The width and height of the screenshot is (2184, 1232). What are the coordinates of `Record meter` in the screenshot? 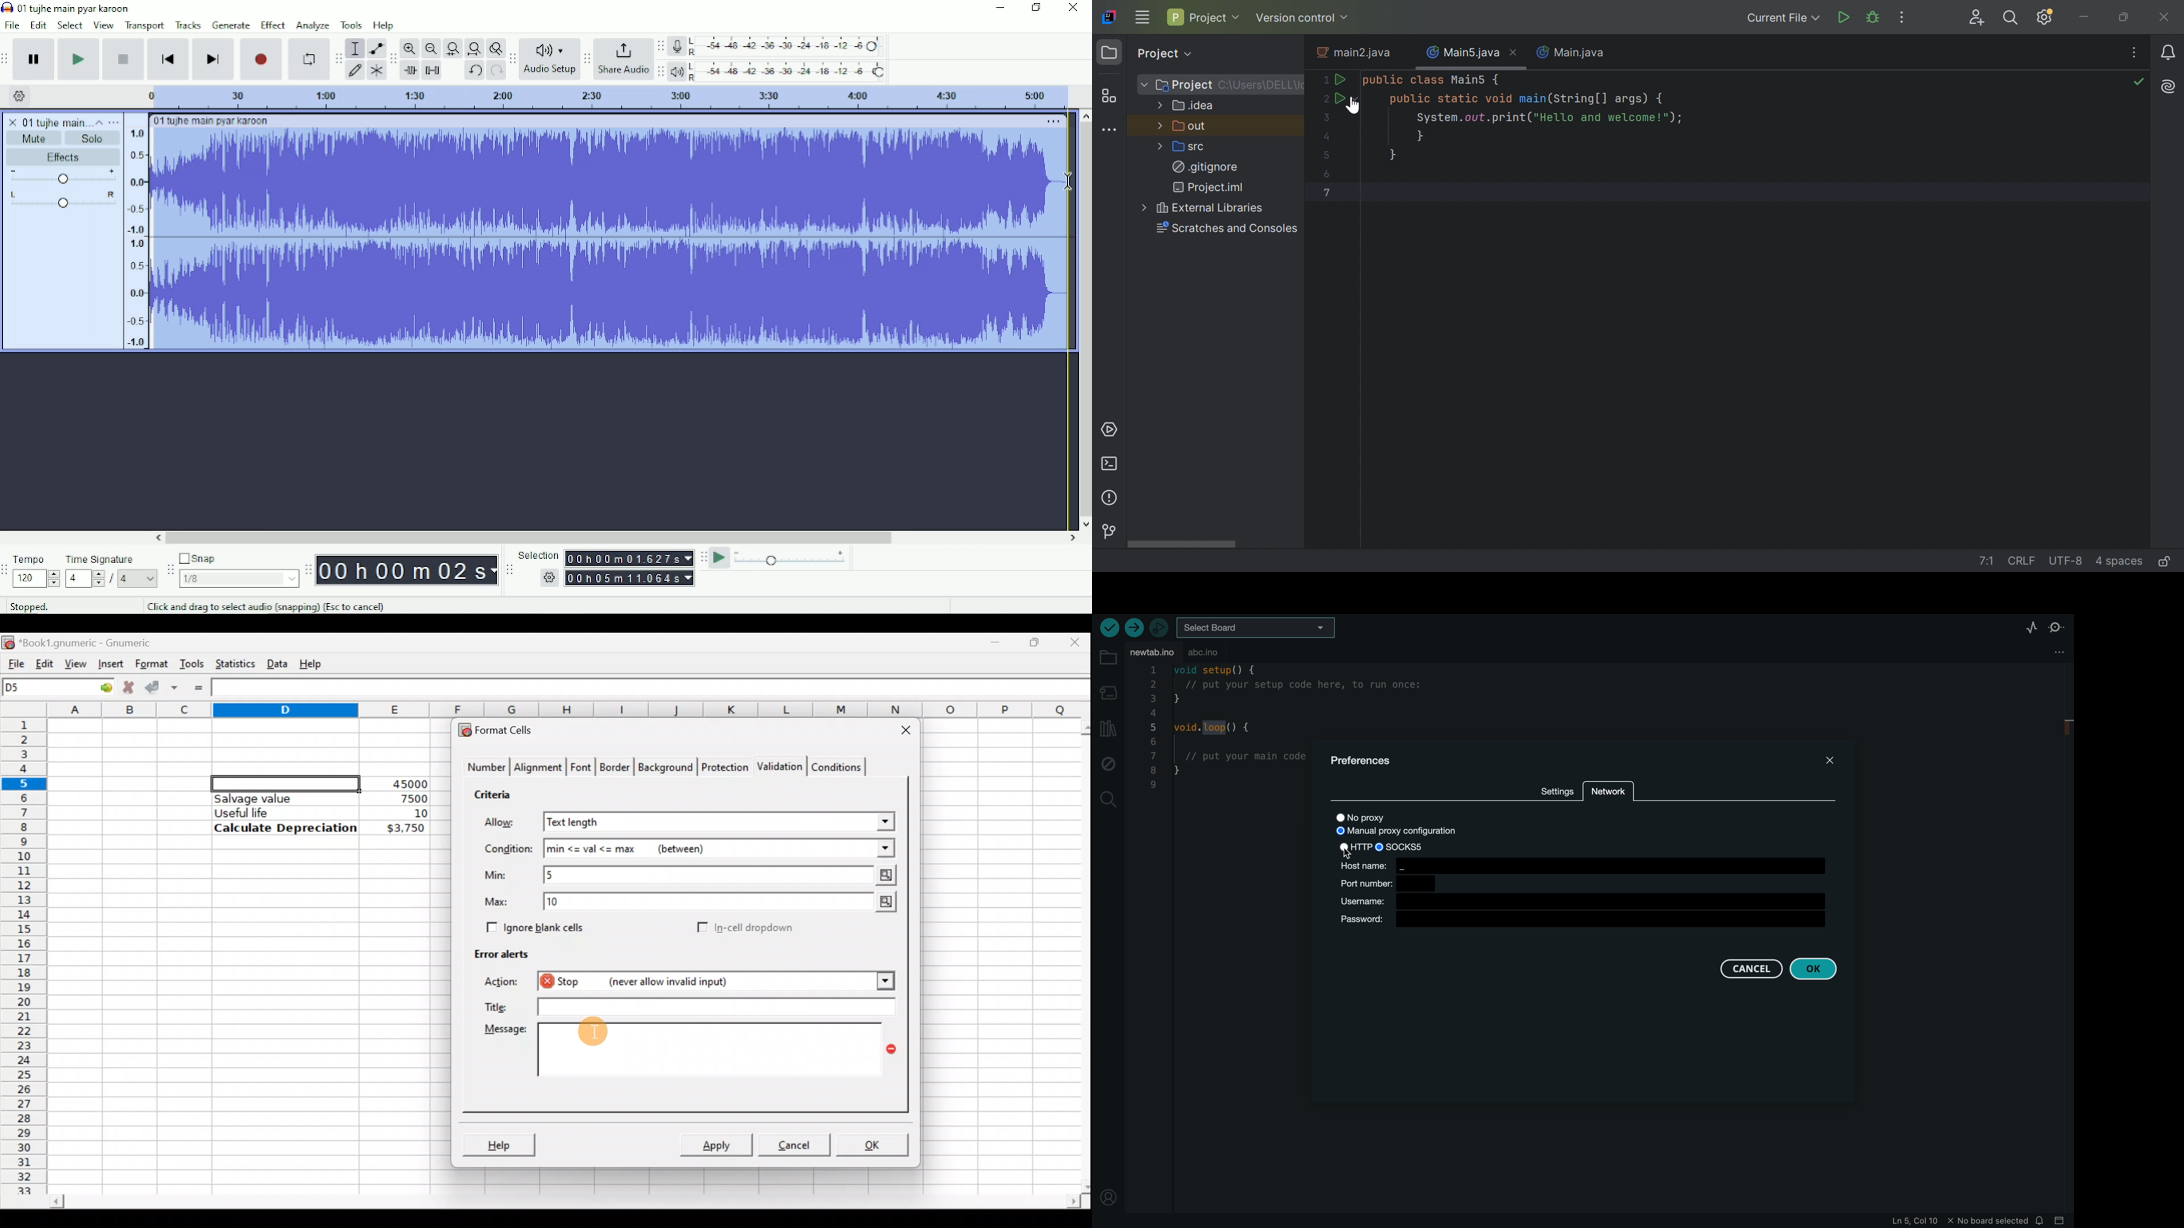 It's located at (776, 46).